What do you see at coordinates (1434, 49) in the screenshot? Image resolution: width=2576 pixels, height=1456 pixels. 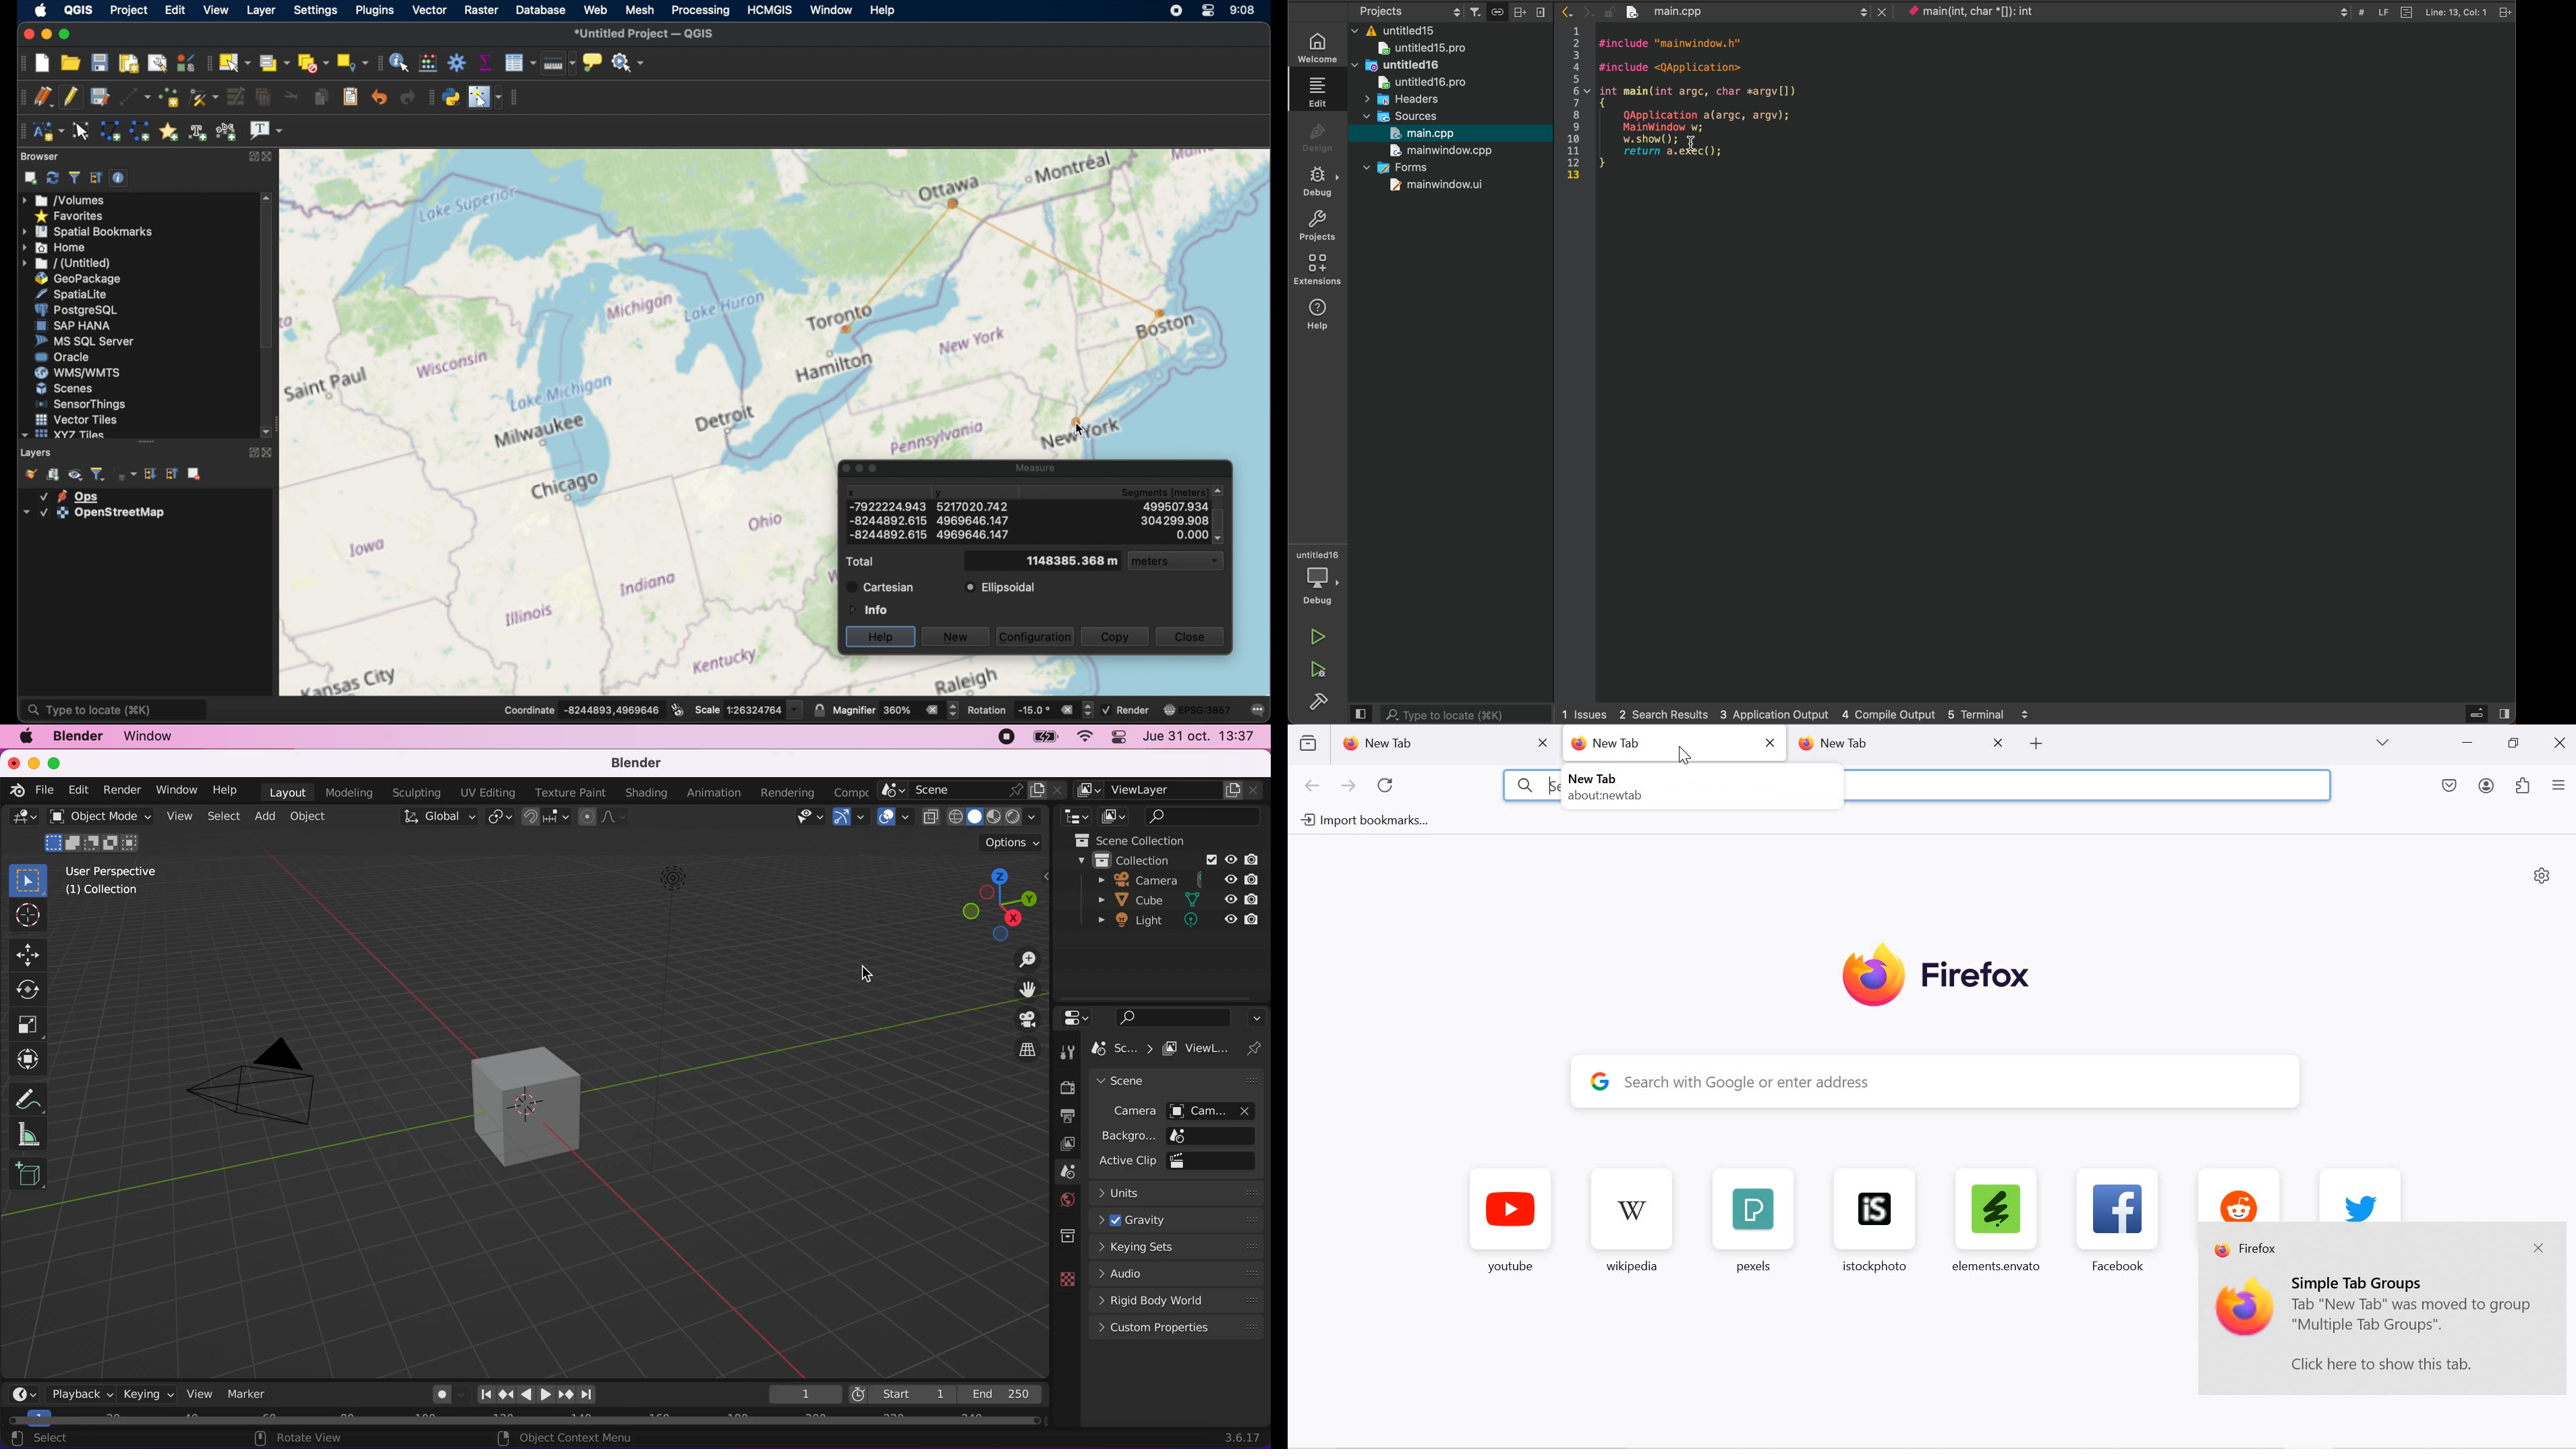 I see `untitled 15` at bounding box center [1434, 49].